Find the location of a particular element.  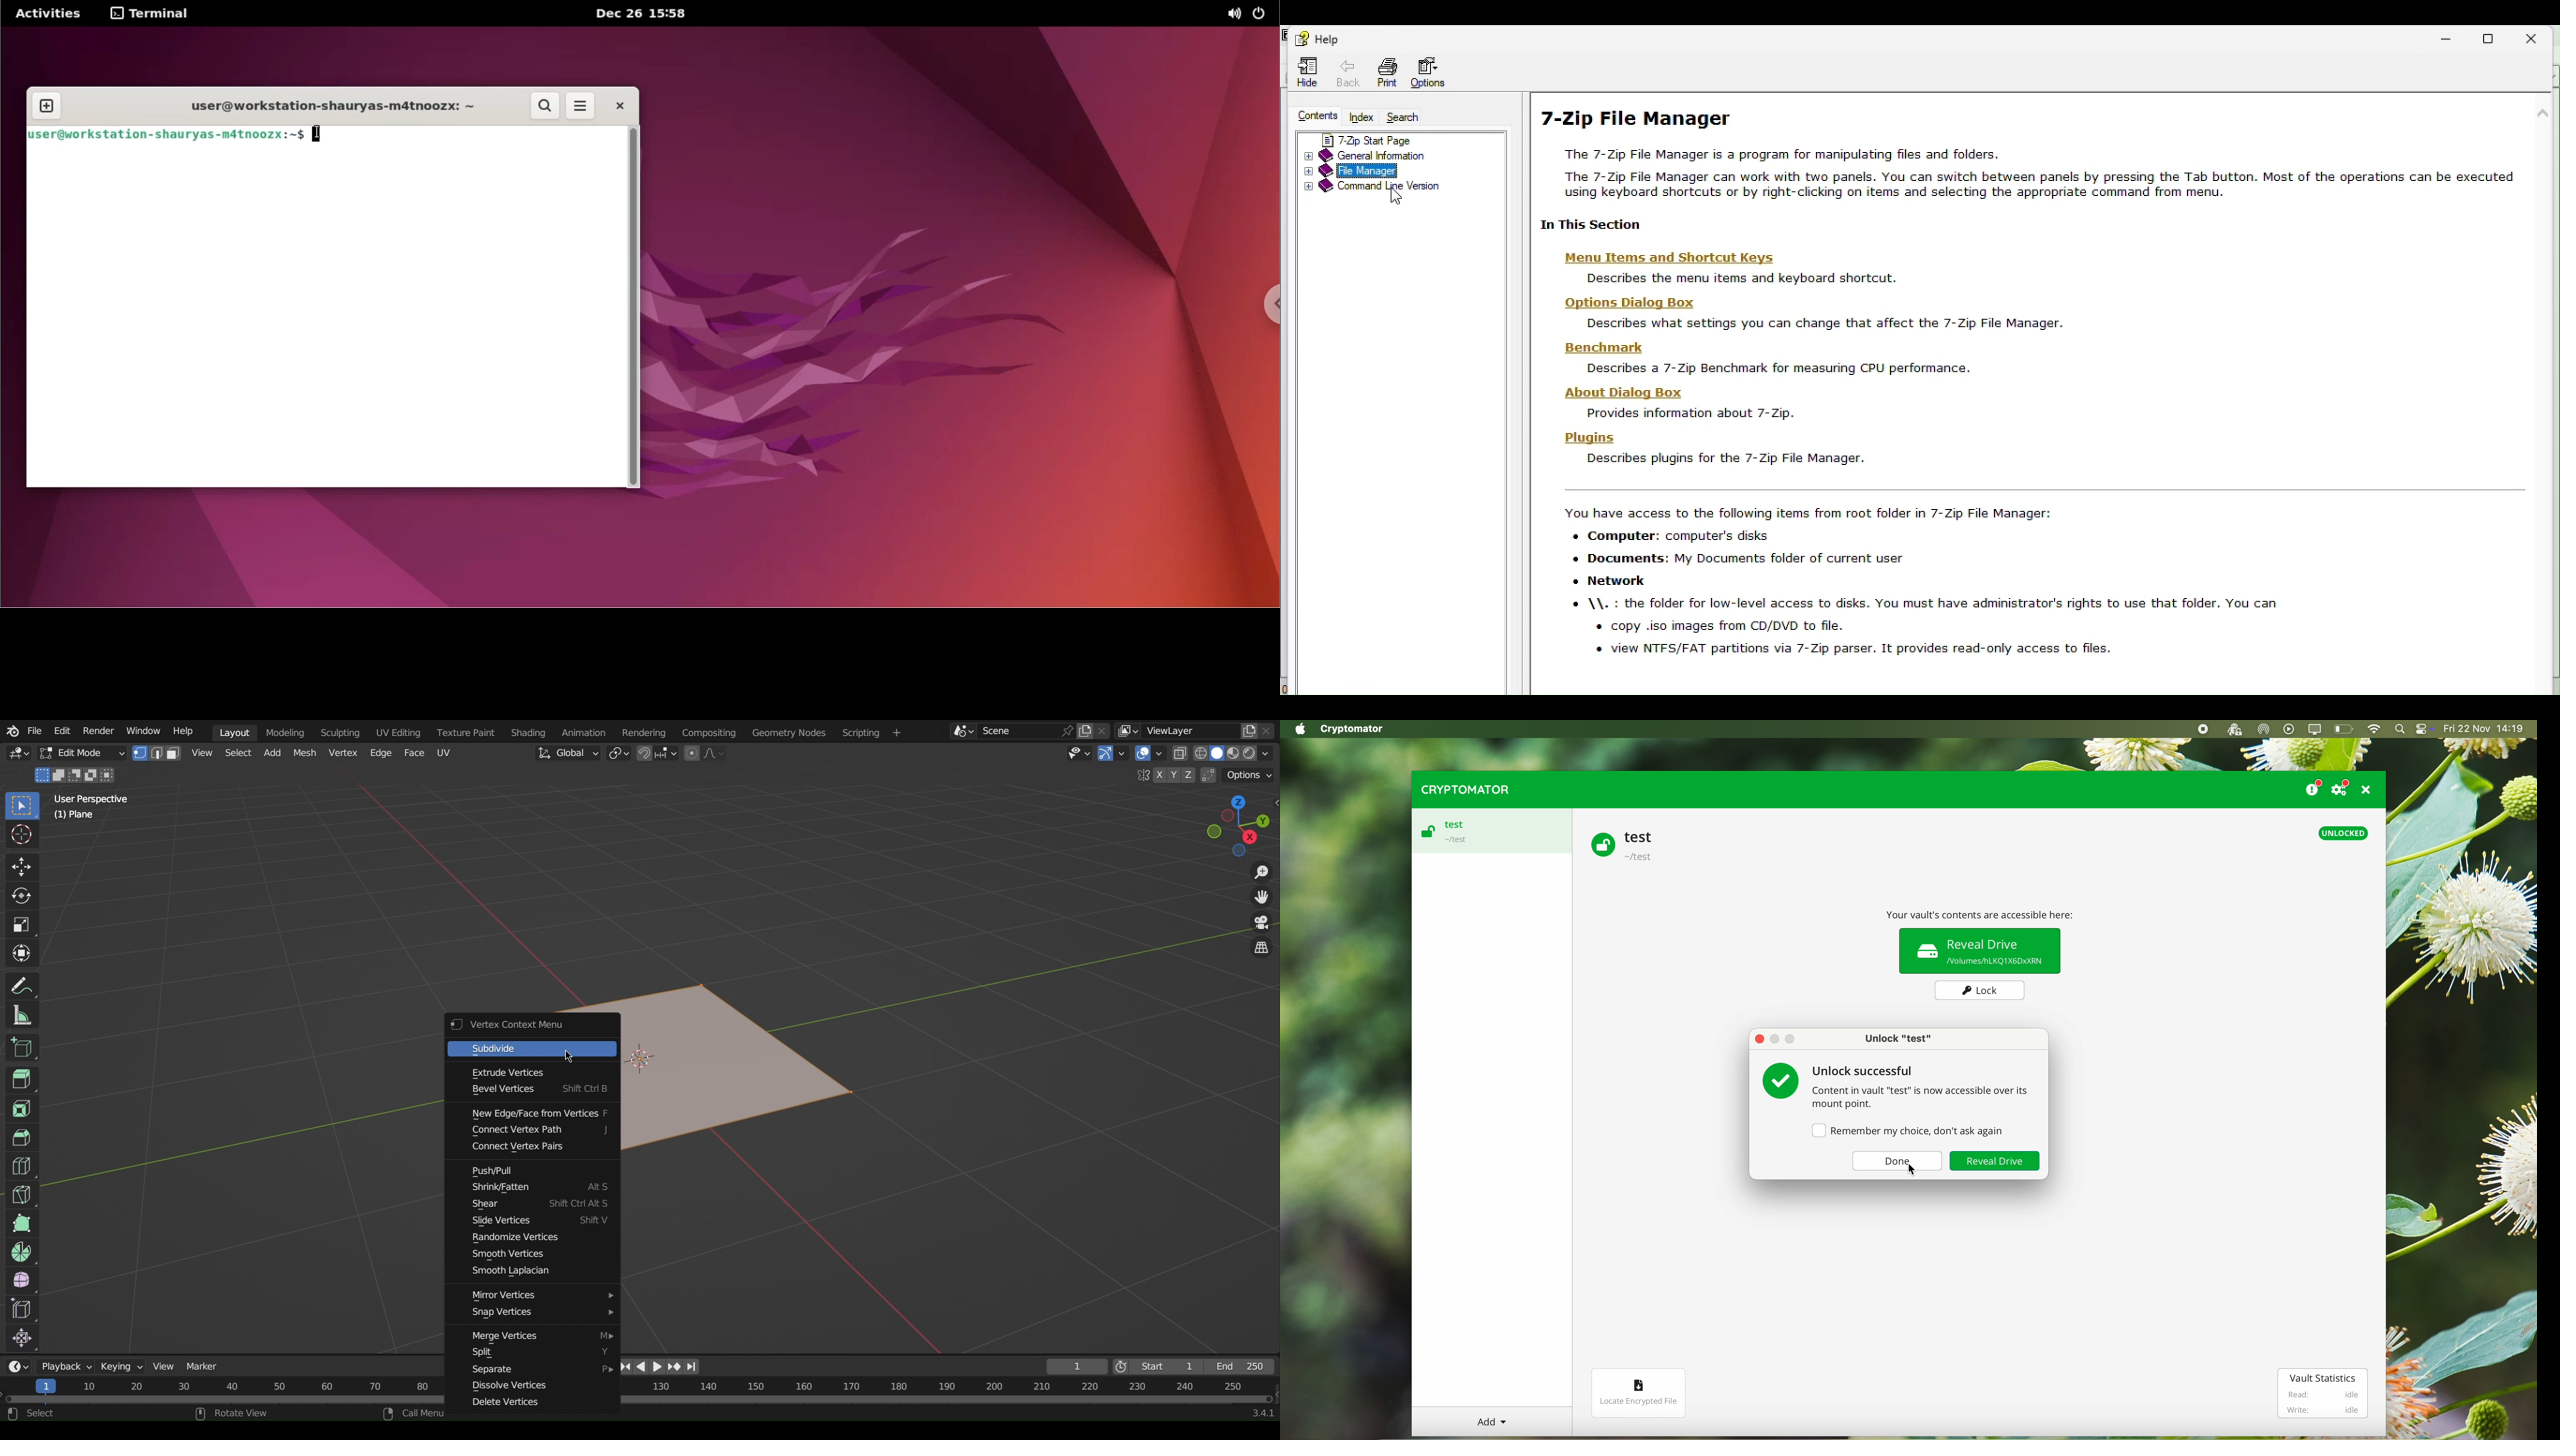

Viewport is located at coordinates (1239, 826).